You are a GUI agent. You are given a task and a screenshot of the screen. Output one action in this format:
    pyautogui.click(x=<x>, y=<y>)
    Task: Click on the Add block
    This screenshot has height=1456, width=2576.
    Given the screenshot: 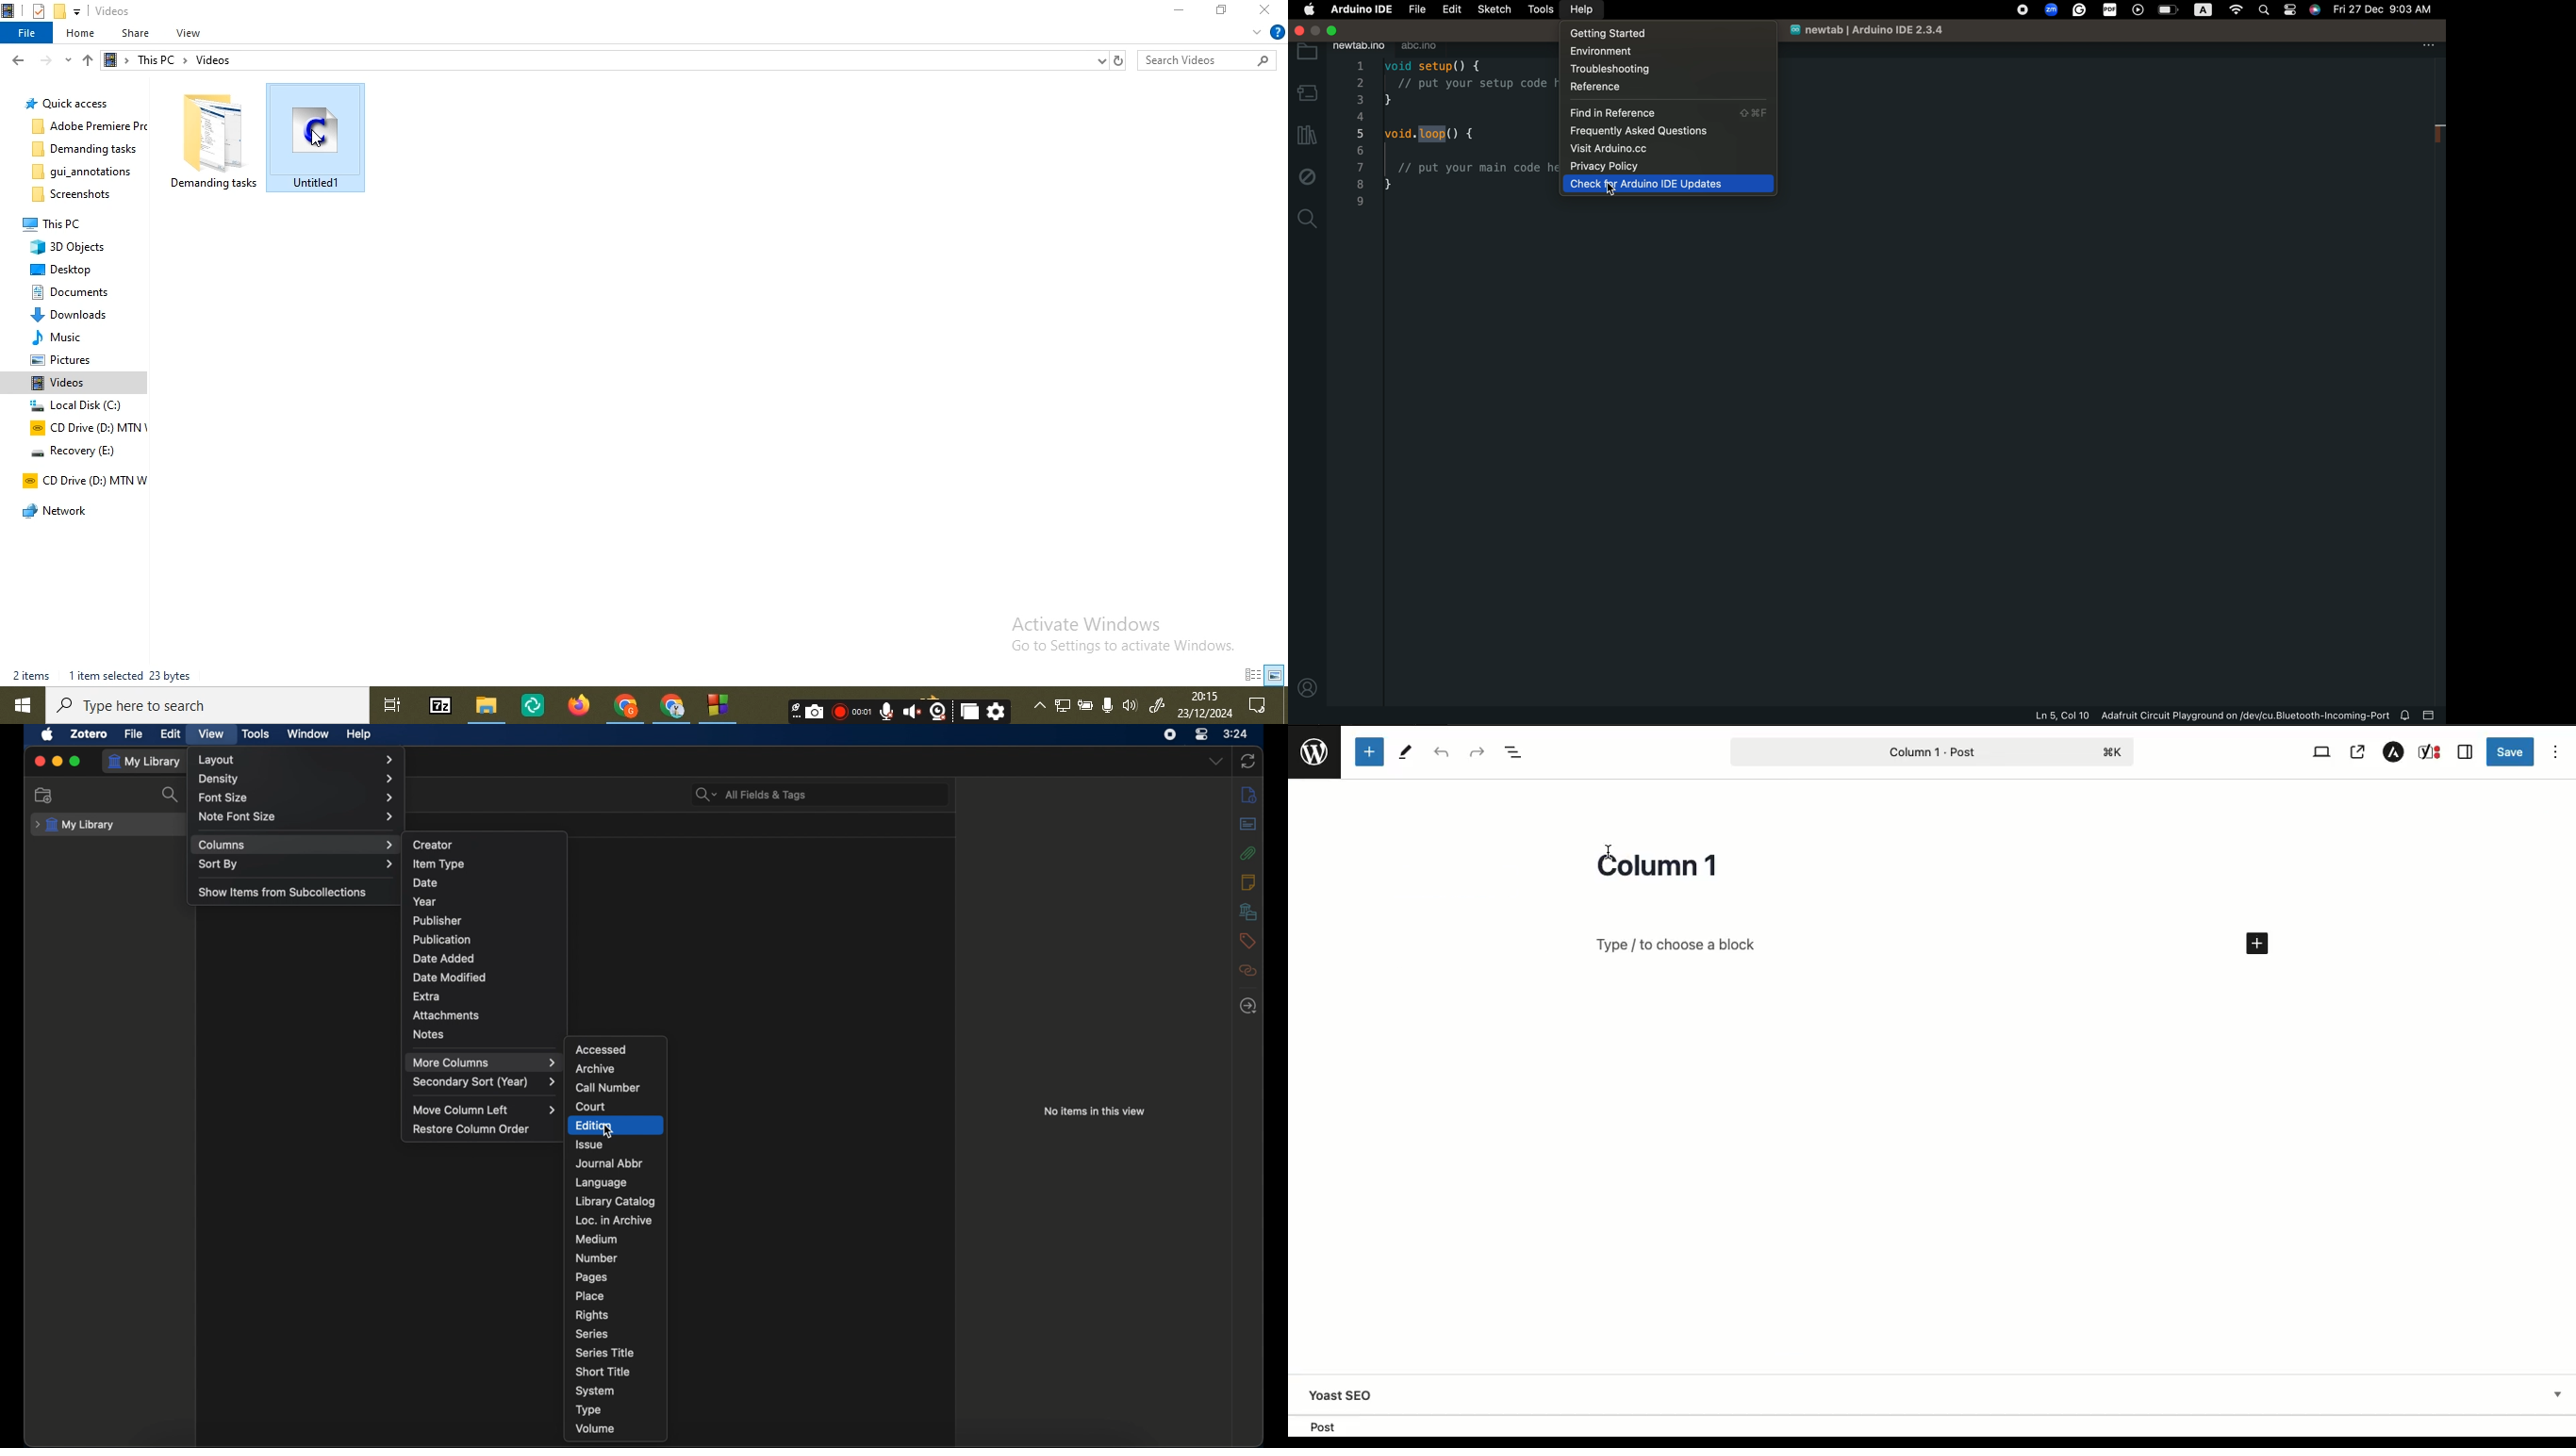 What is the action you would take?
    pyautogui.click(x=1369, y=752)
    